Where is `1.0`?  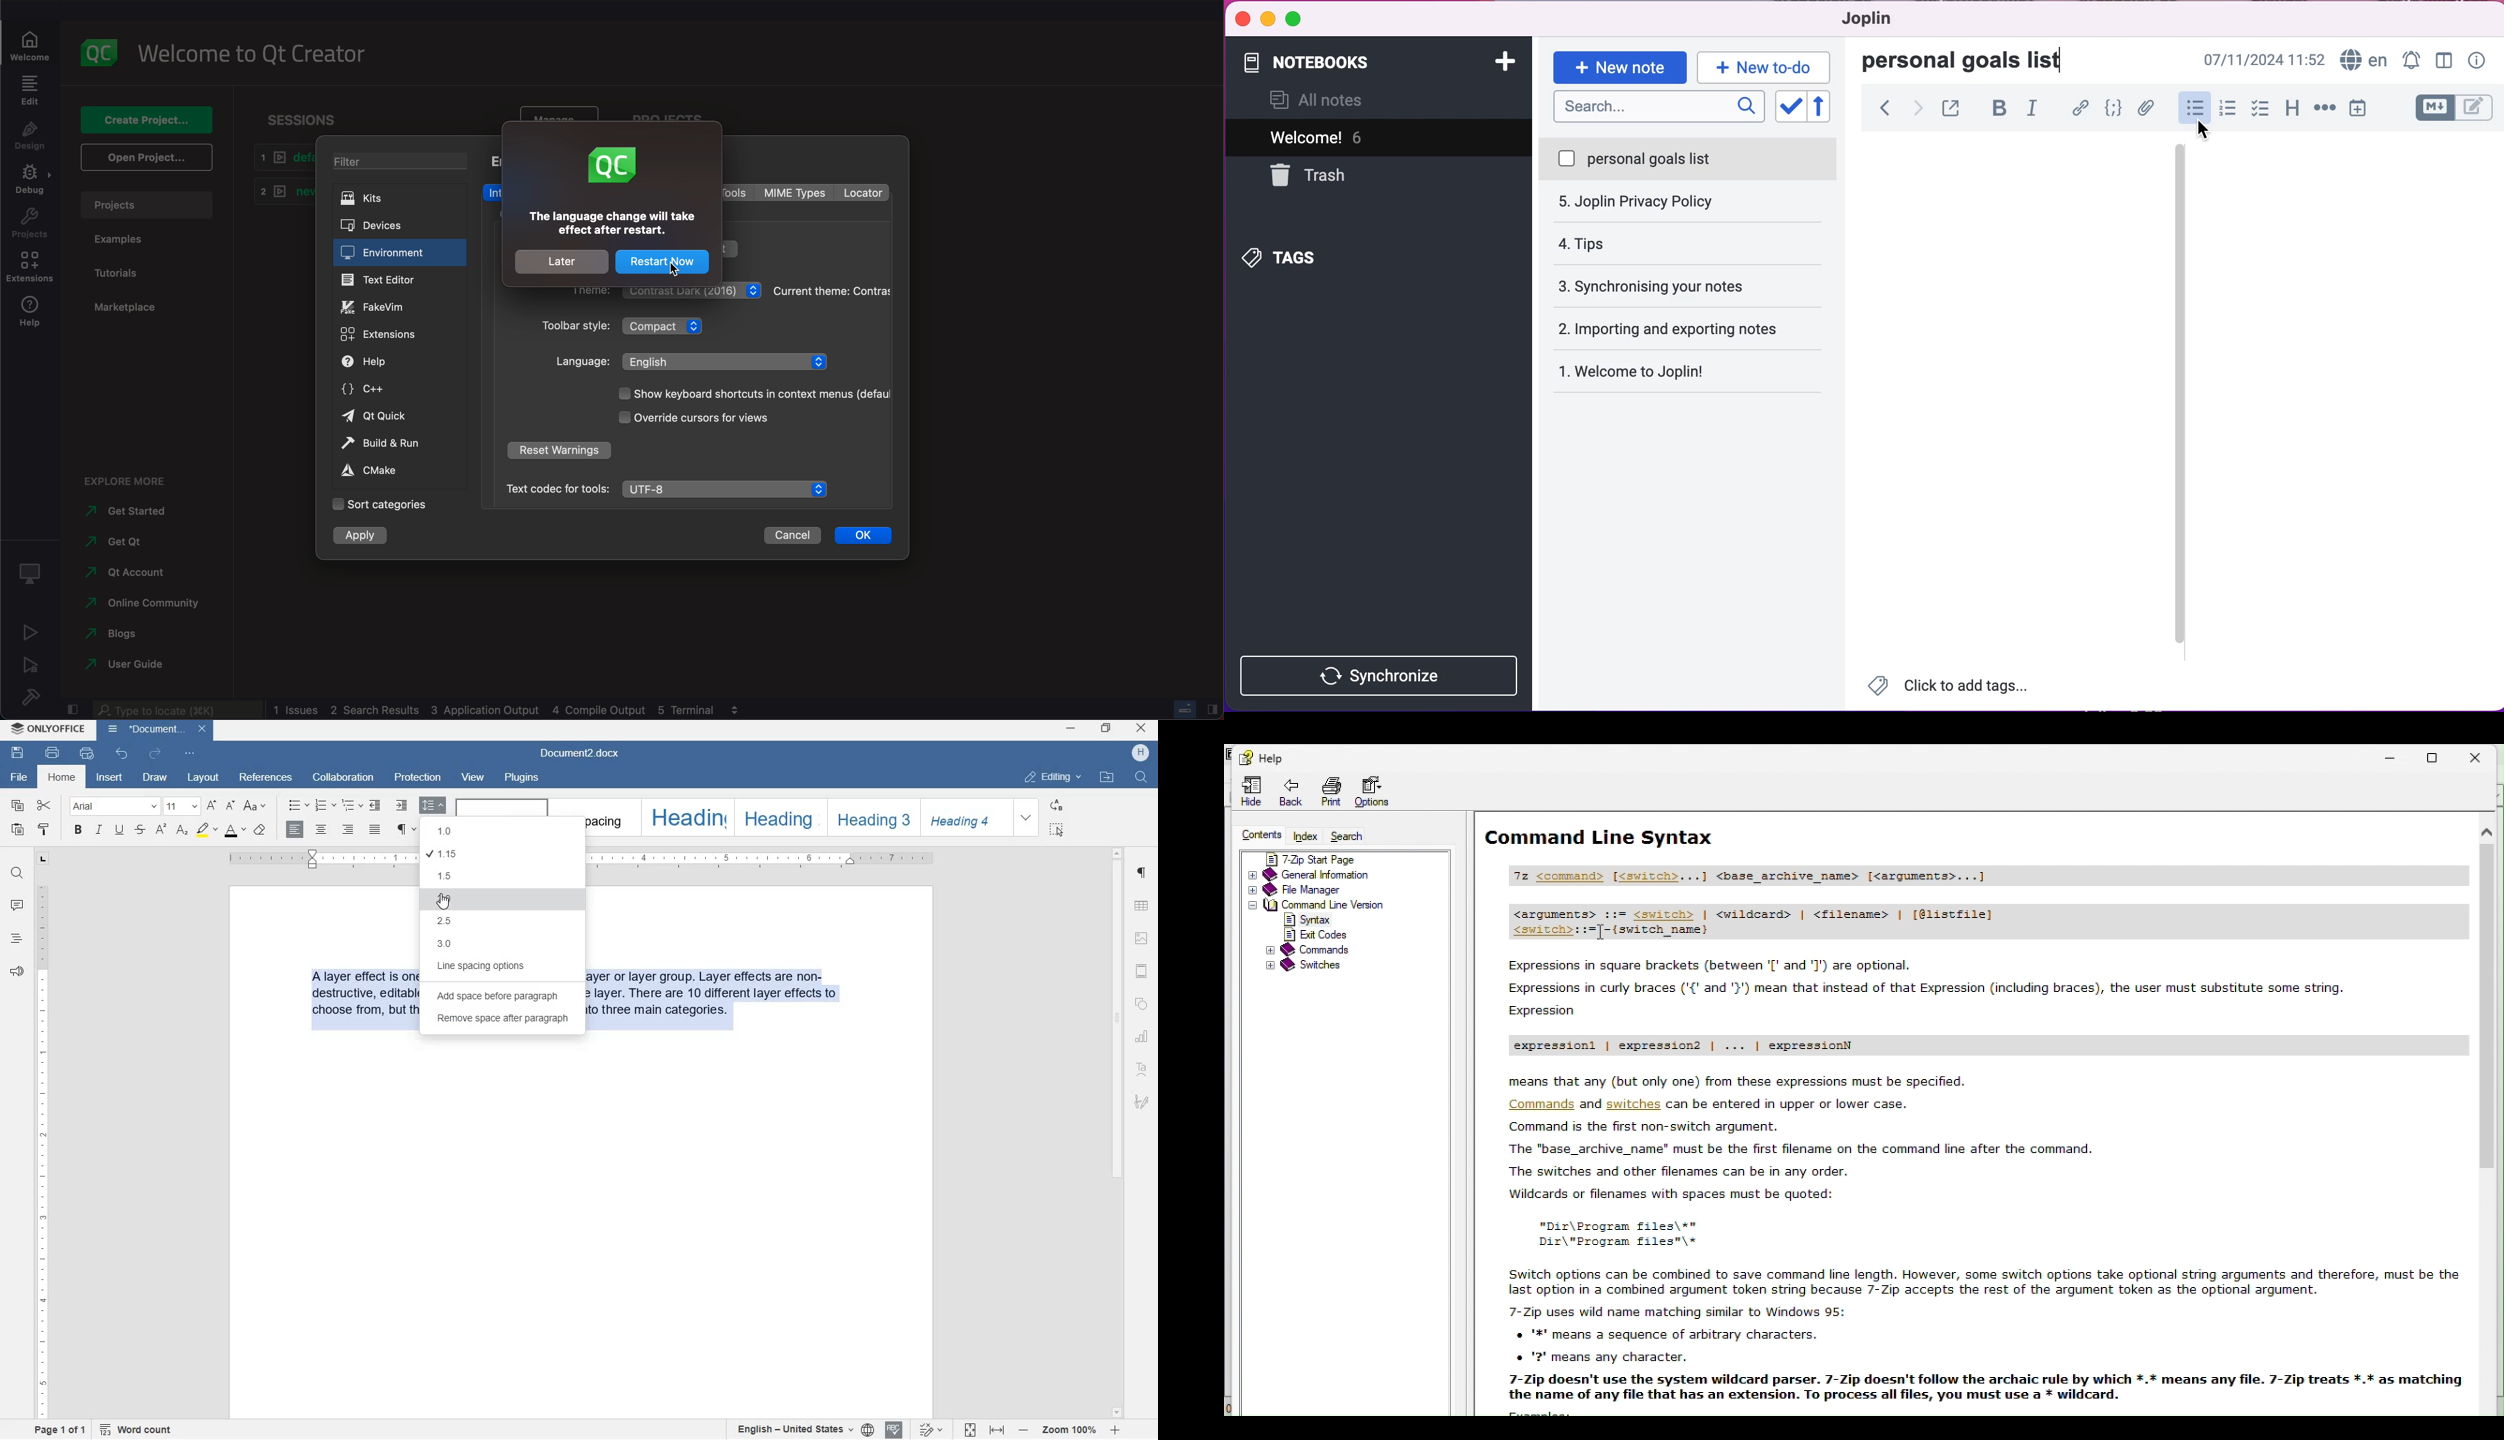
1.0 is located at coordinates (448, 832).